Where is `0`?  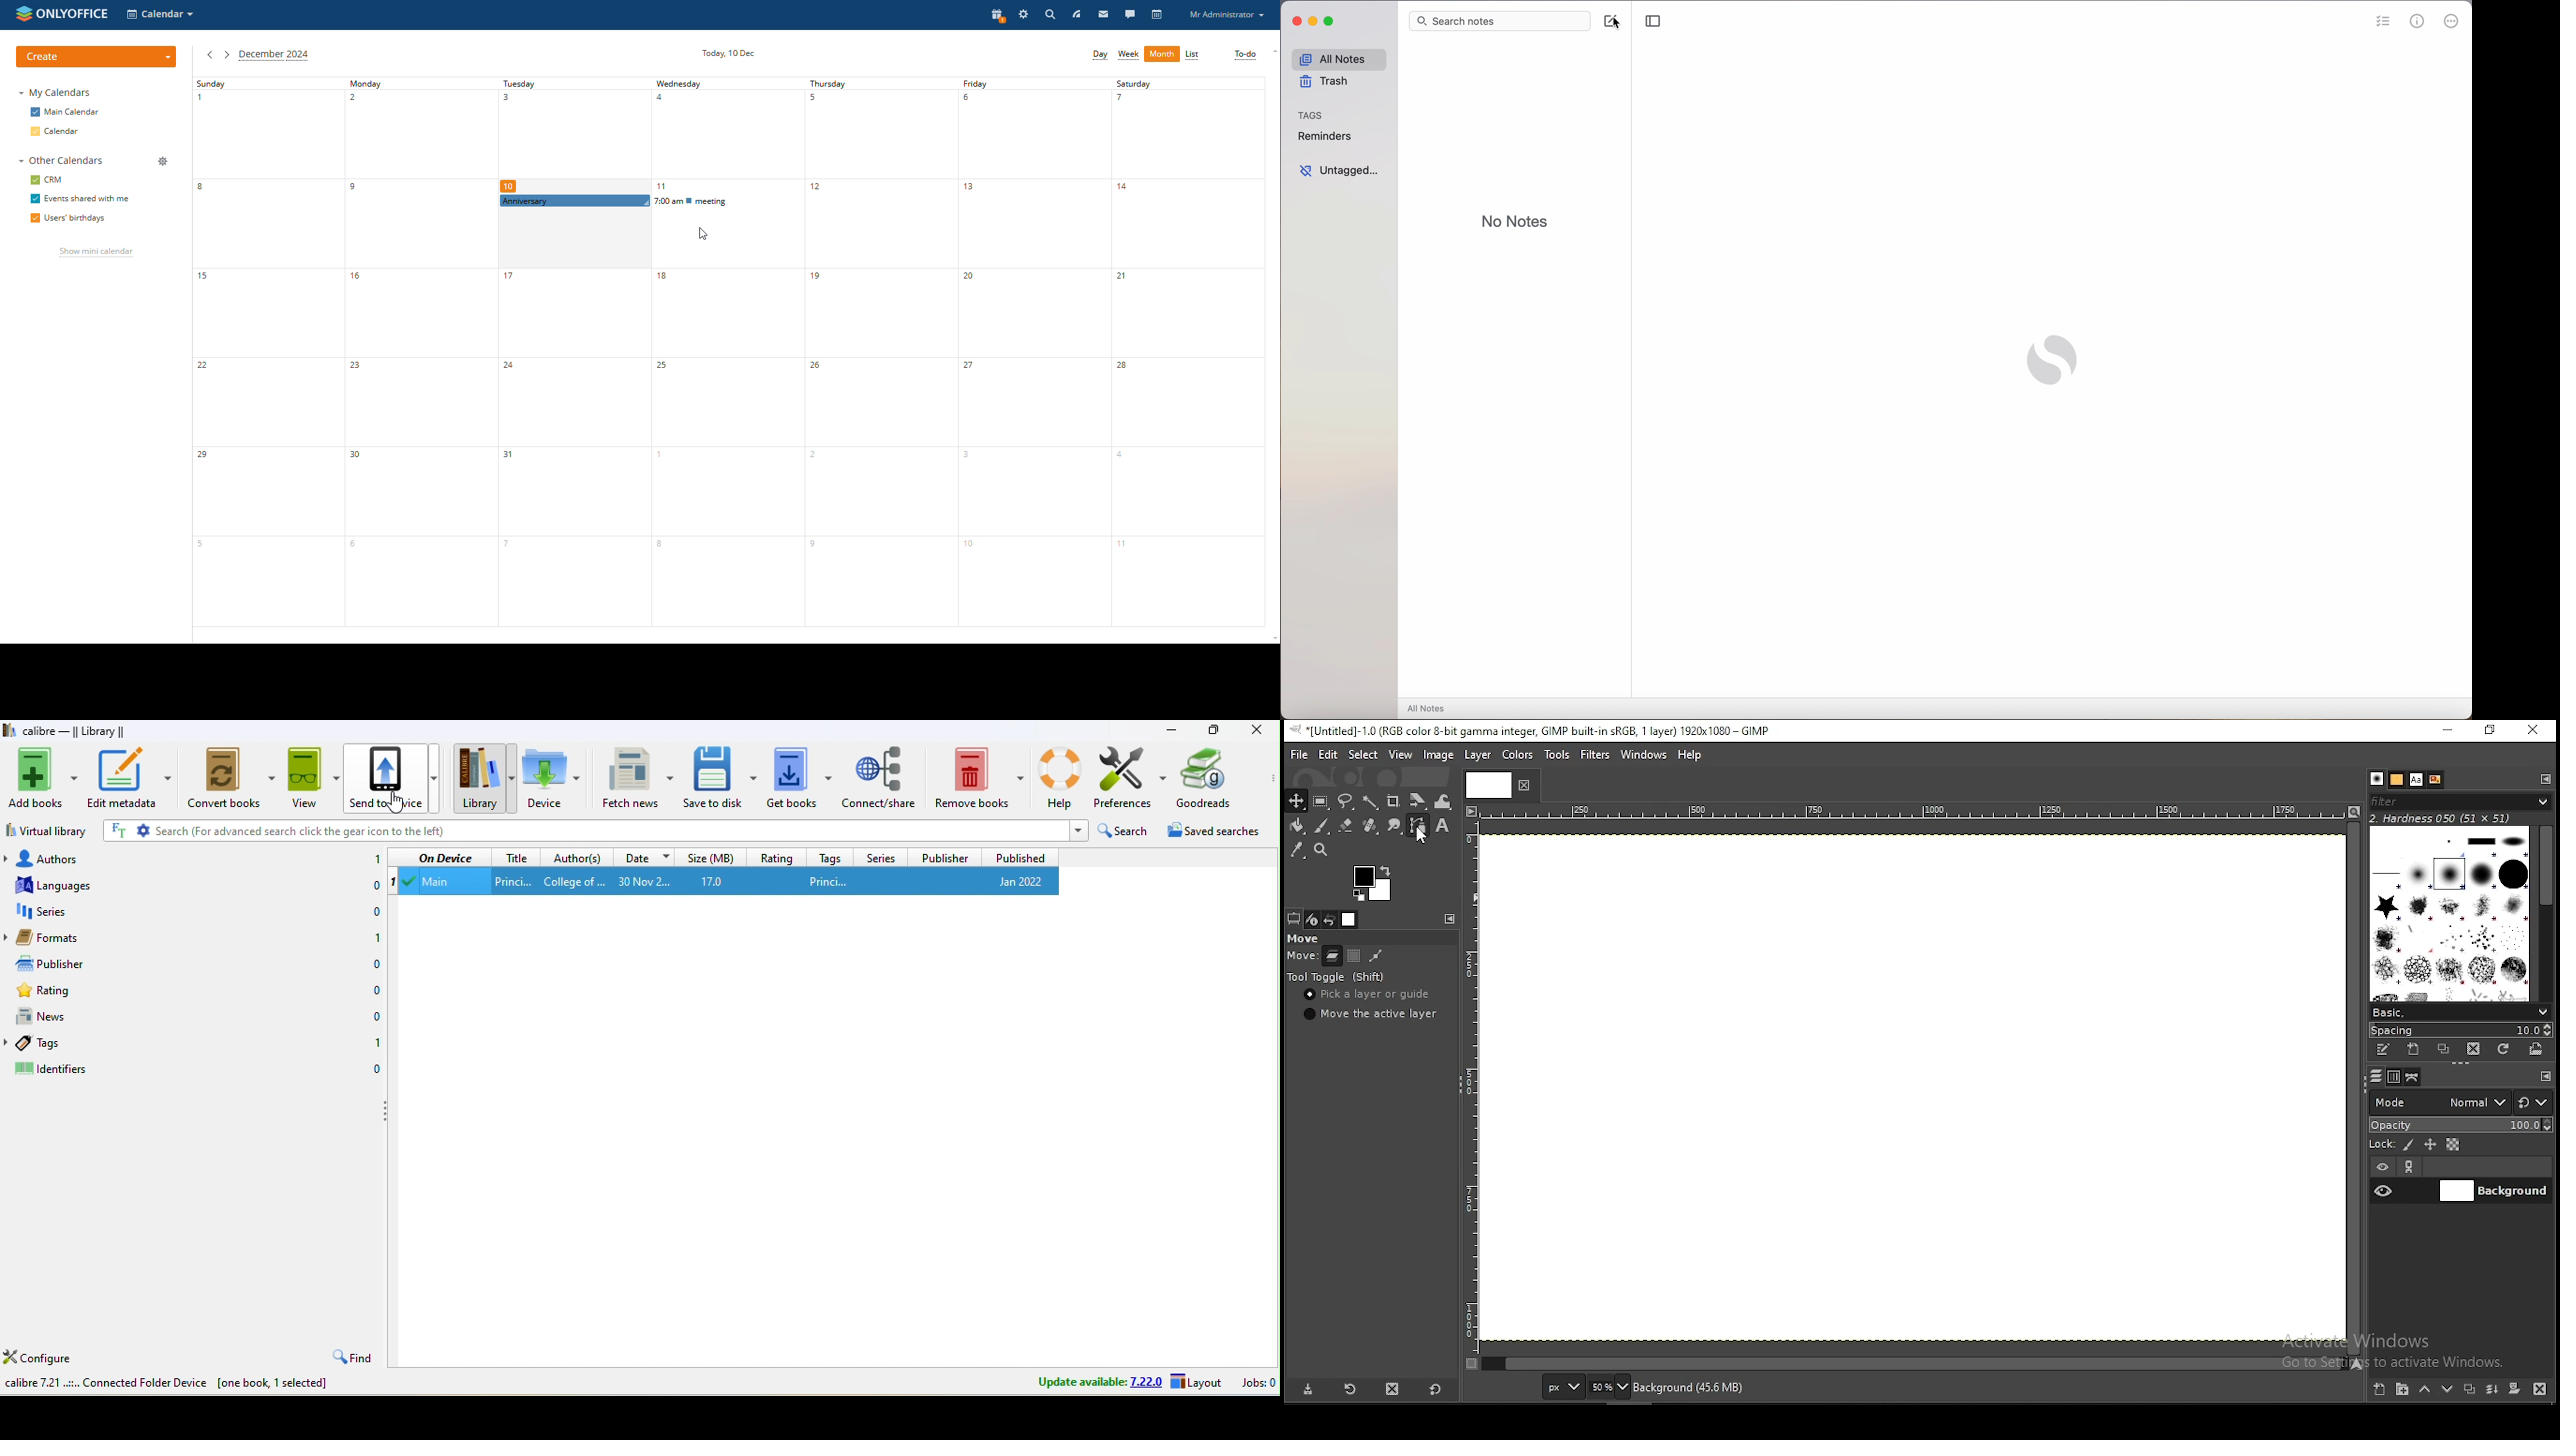 0 is located at coordinates (370, 991).